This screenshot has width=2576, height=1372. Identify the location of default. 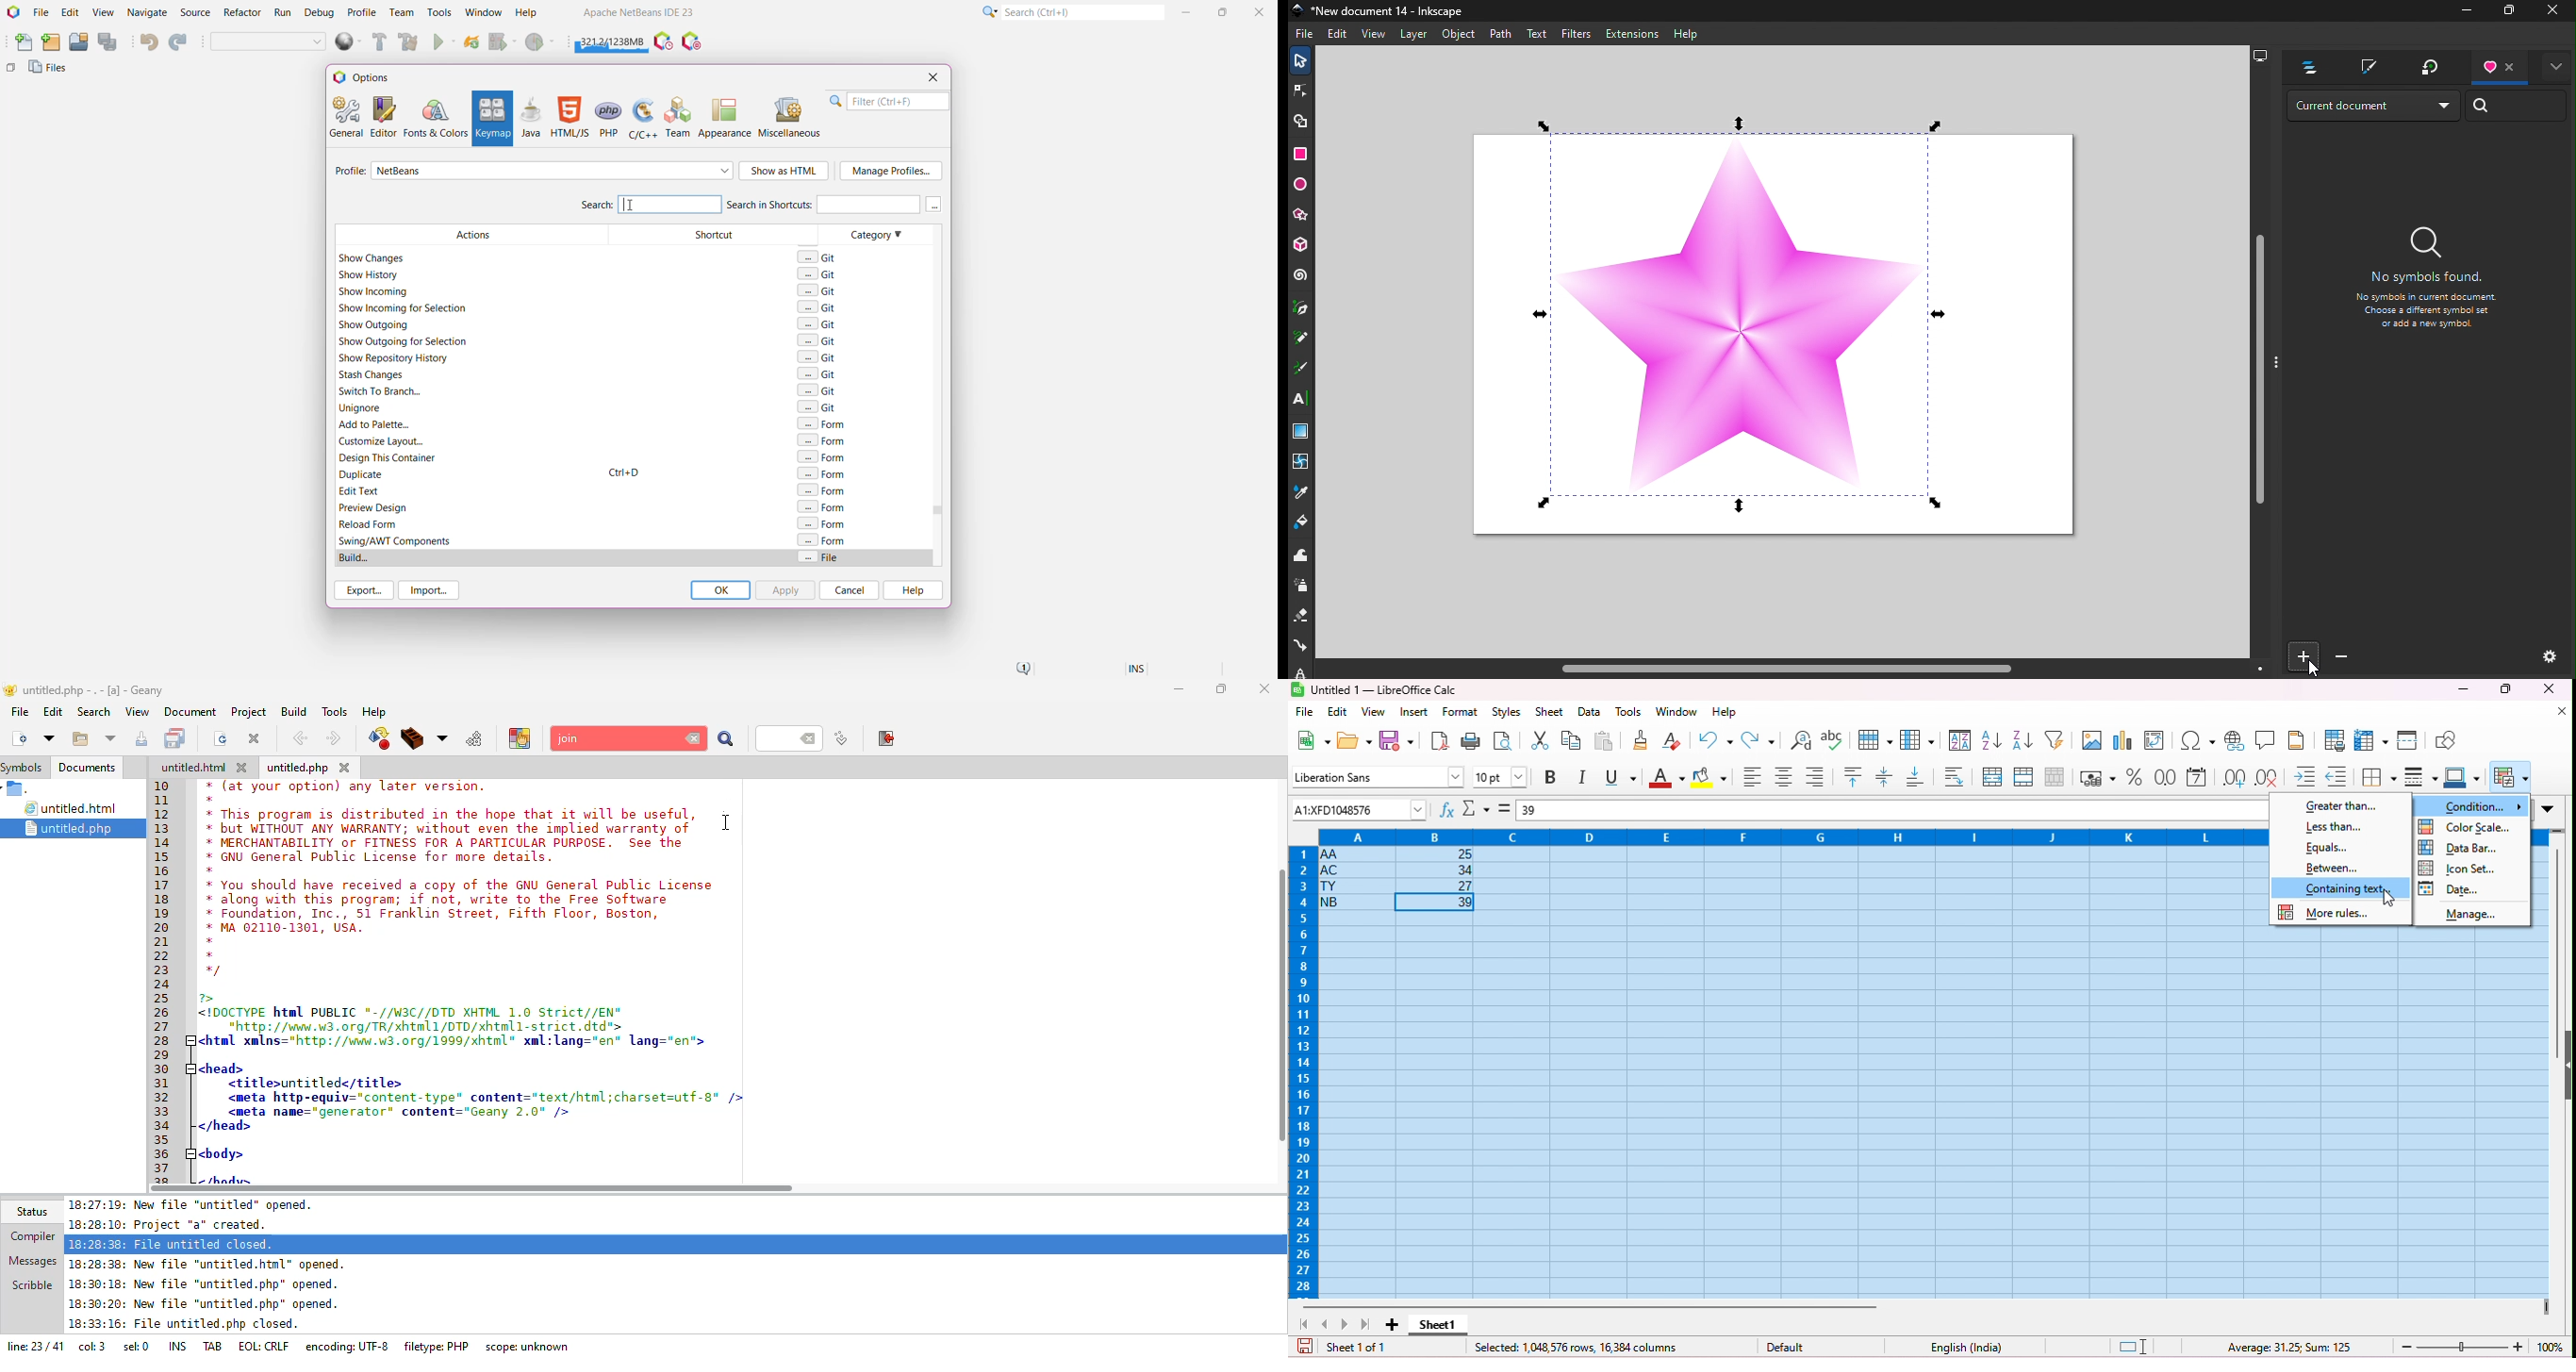
(1792, 1348).